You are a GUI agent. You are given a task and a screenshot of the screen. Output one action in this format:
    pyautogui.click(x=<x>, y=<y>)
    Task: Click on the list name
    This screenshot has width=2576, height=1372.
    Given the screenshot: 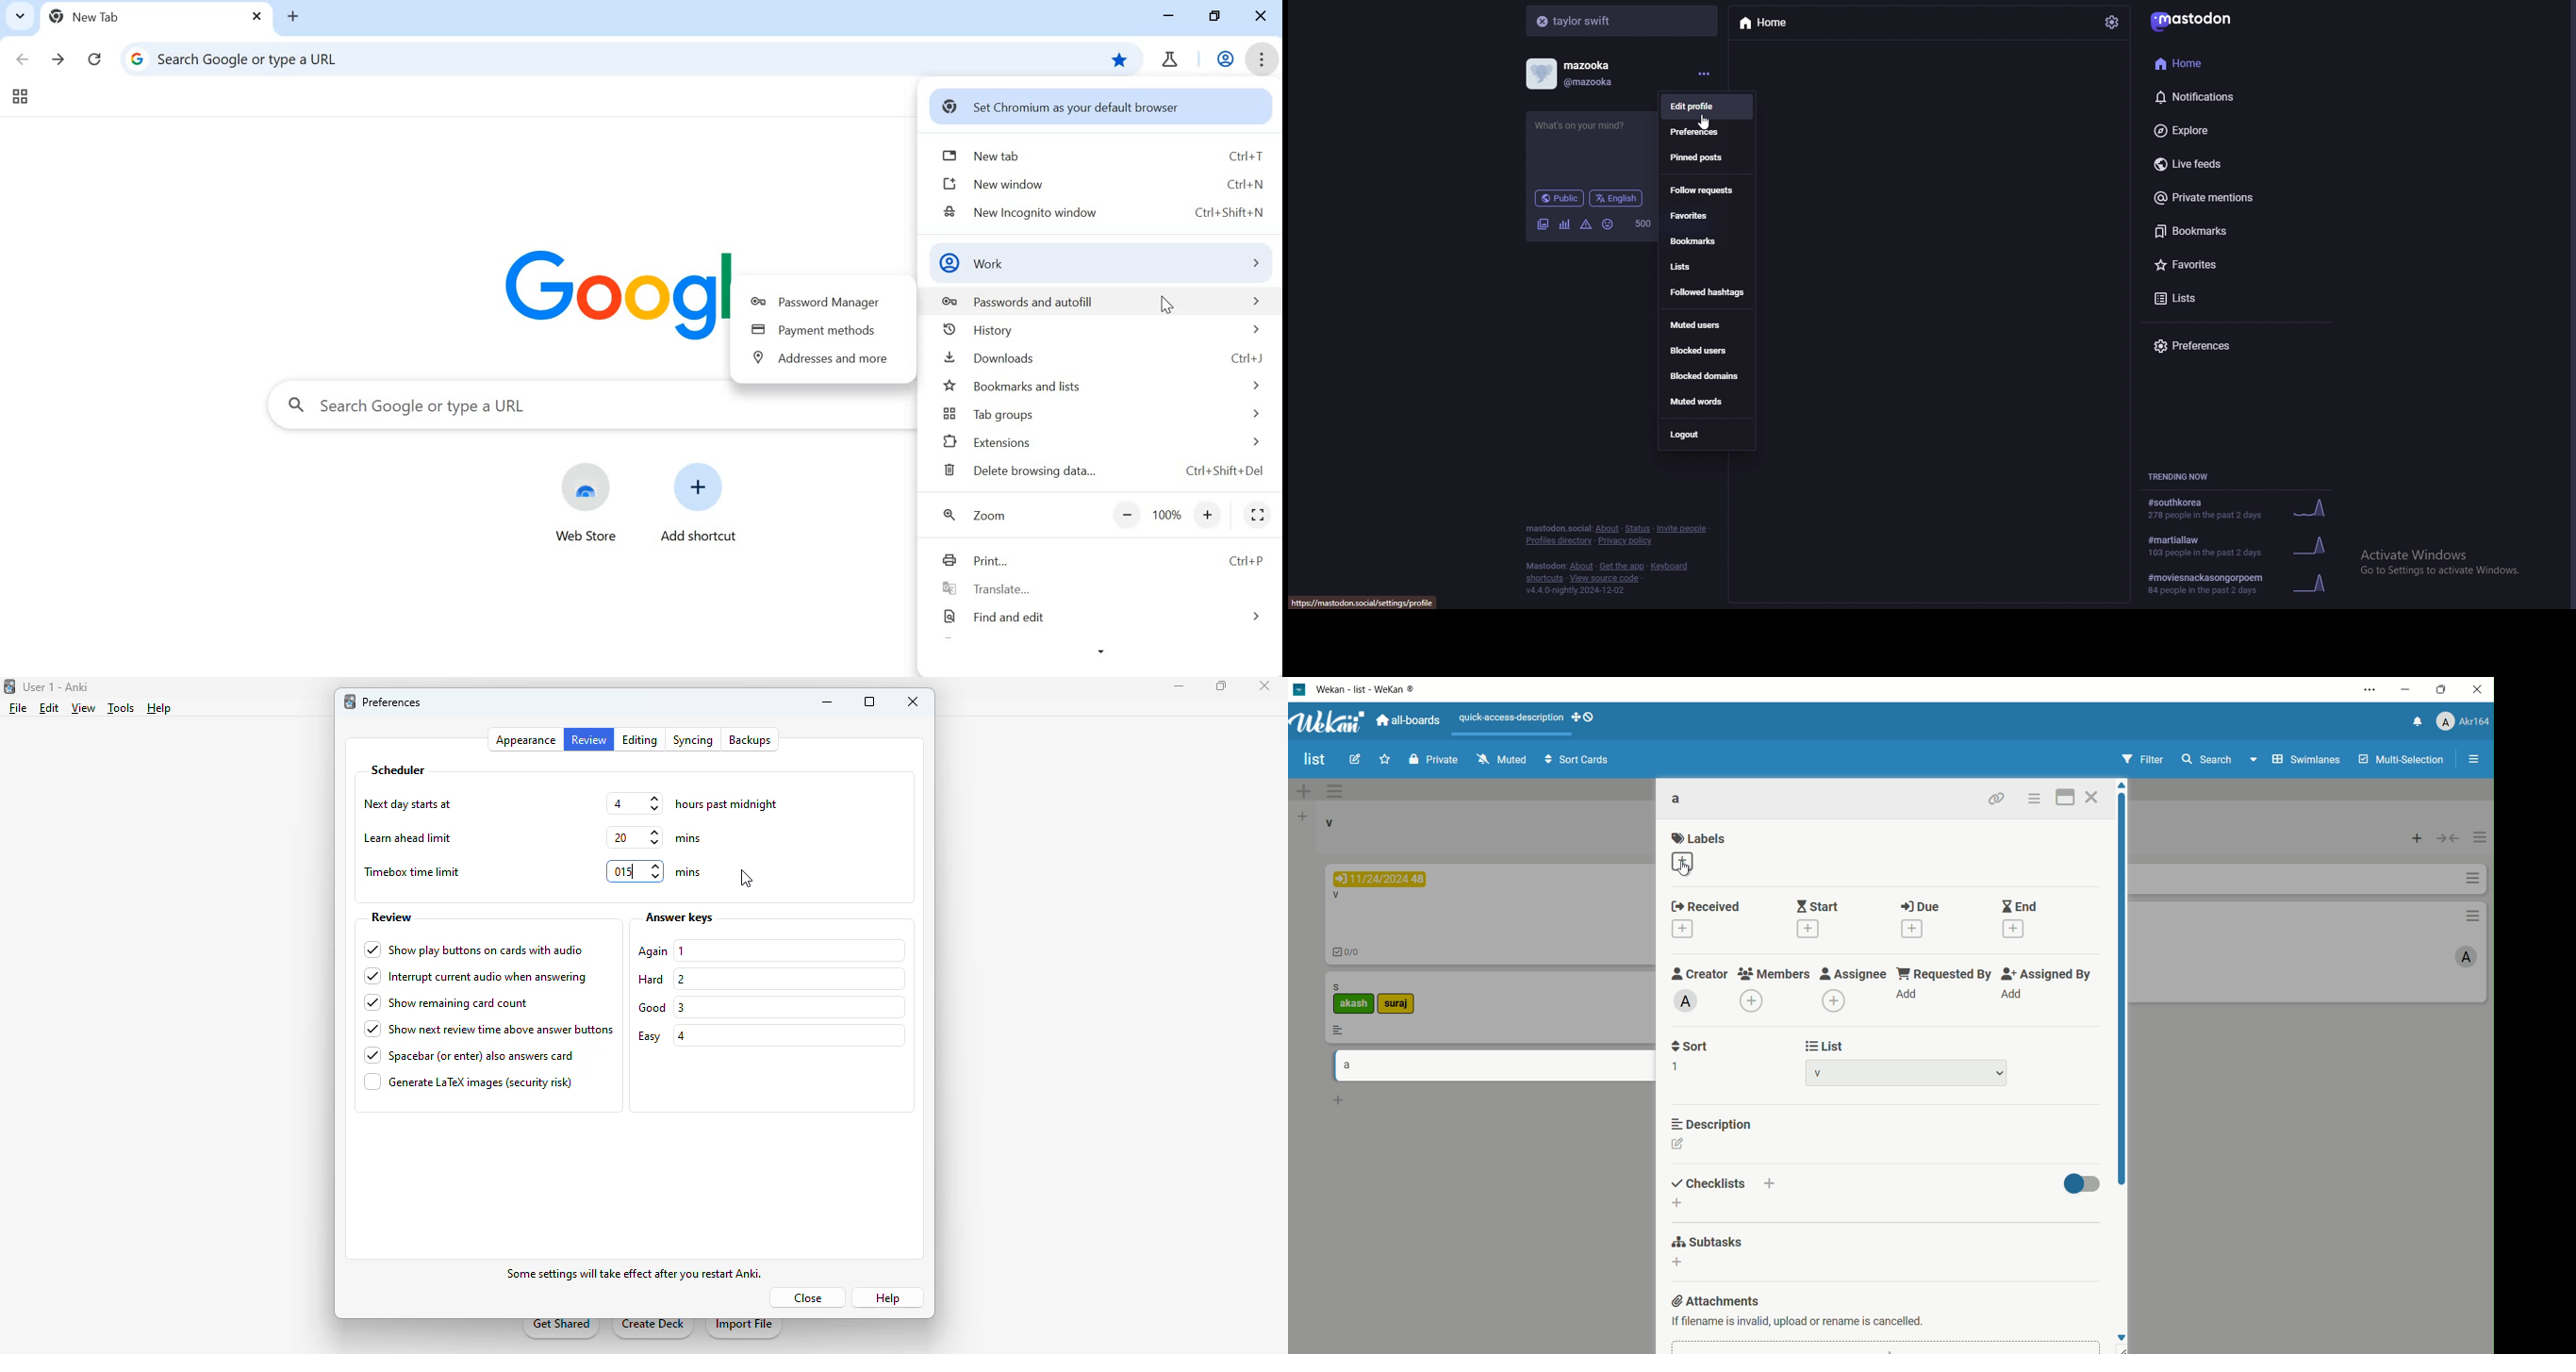 What is the action you would take?
    pyautogui.click(x=1818, y=1072)
    